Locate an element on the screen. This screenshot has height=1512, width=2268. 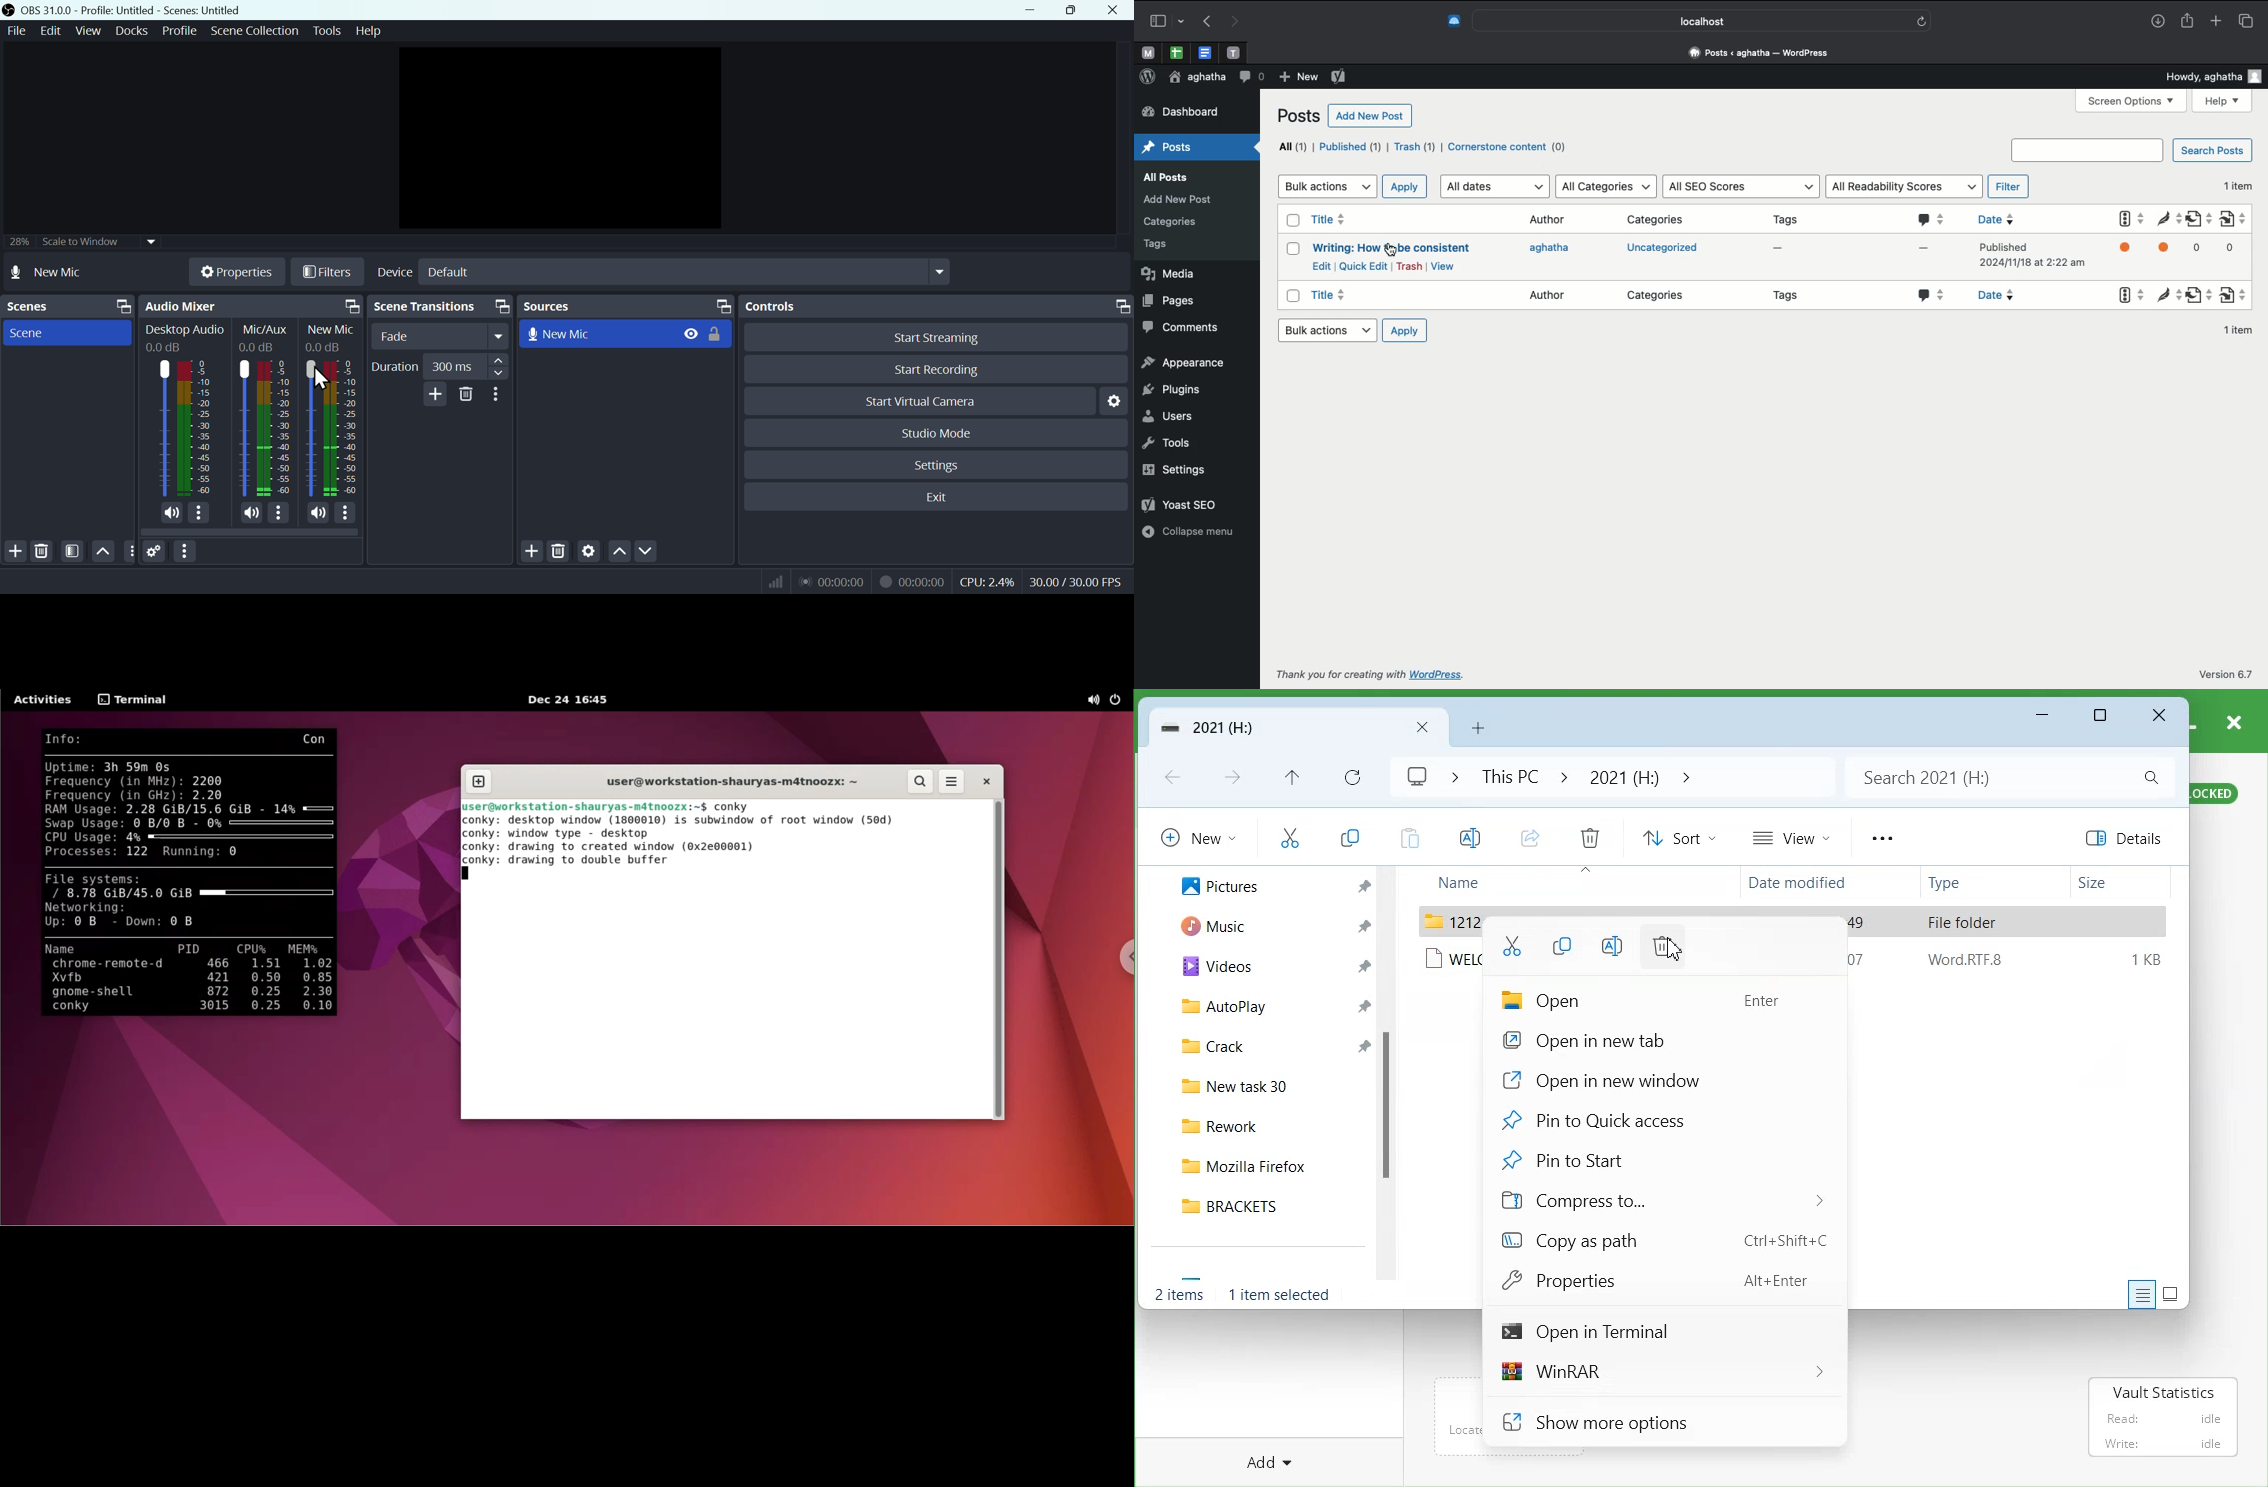
Live Status is located at coordinates (831, 581).